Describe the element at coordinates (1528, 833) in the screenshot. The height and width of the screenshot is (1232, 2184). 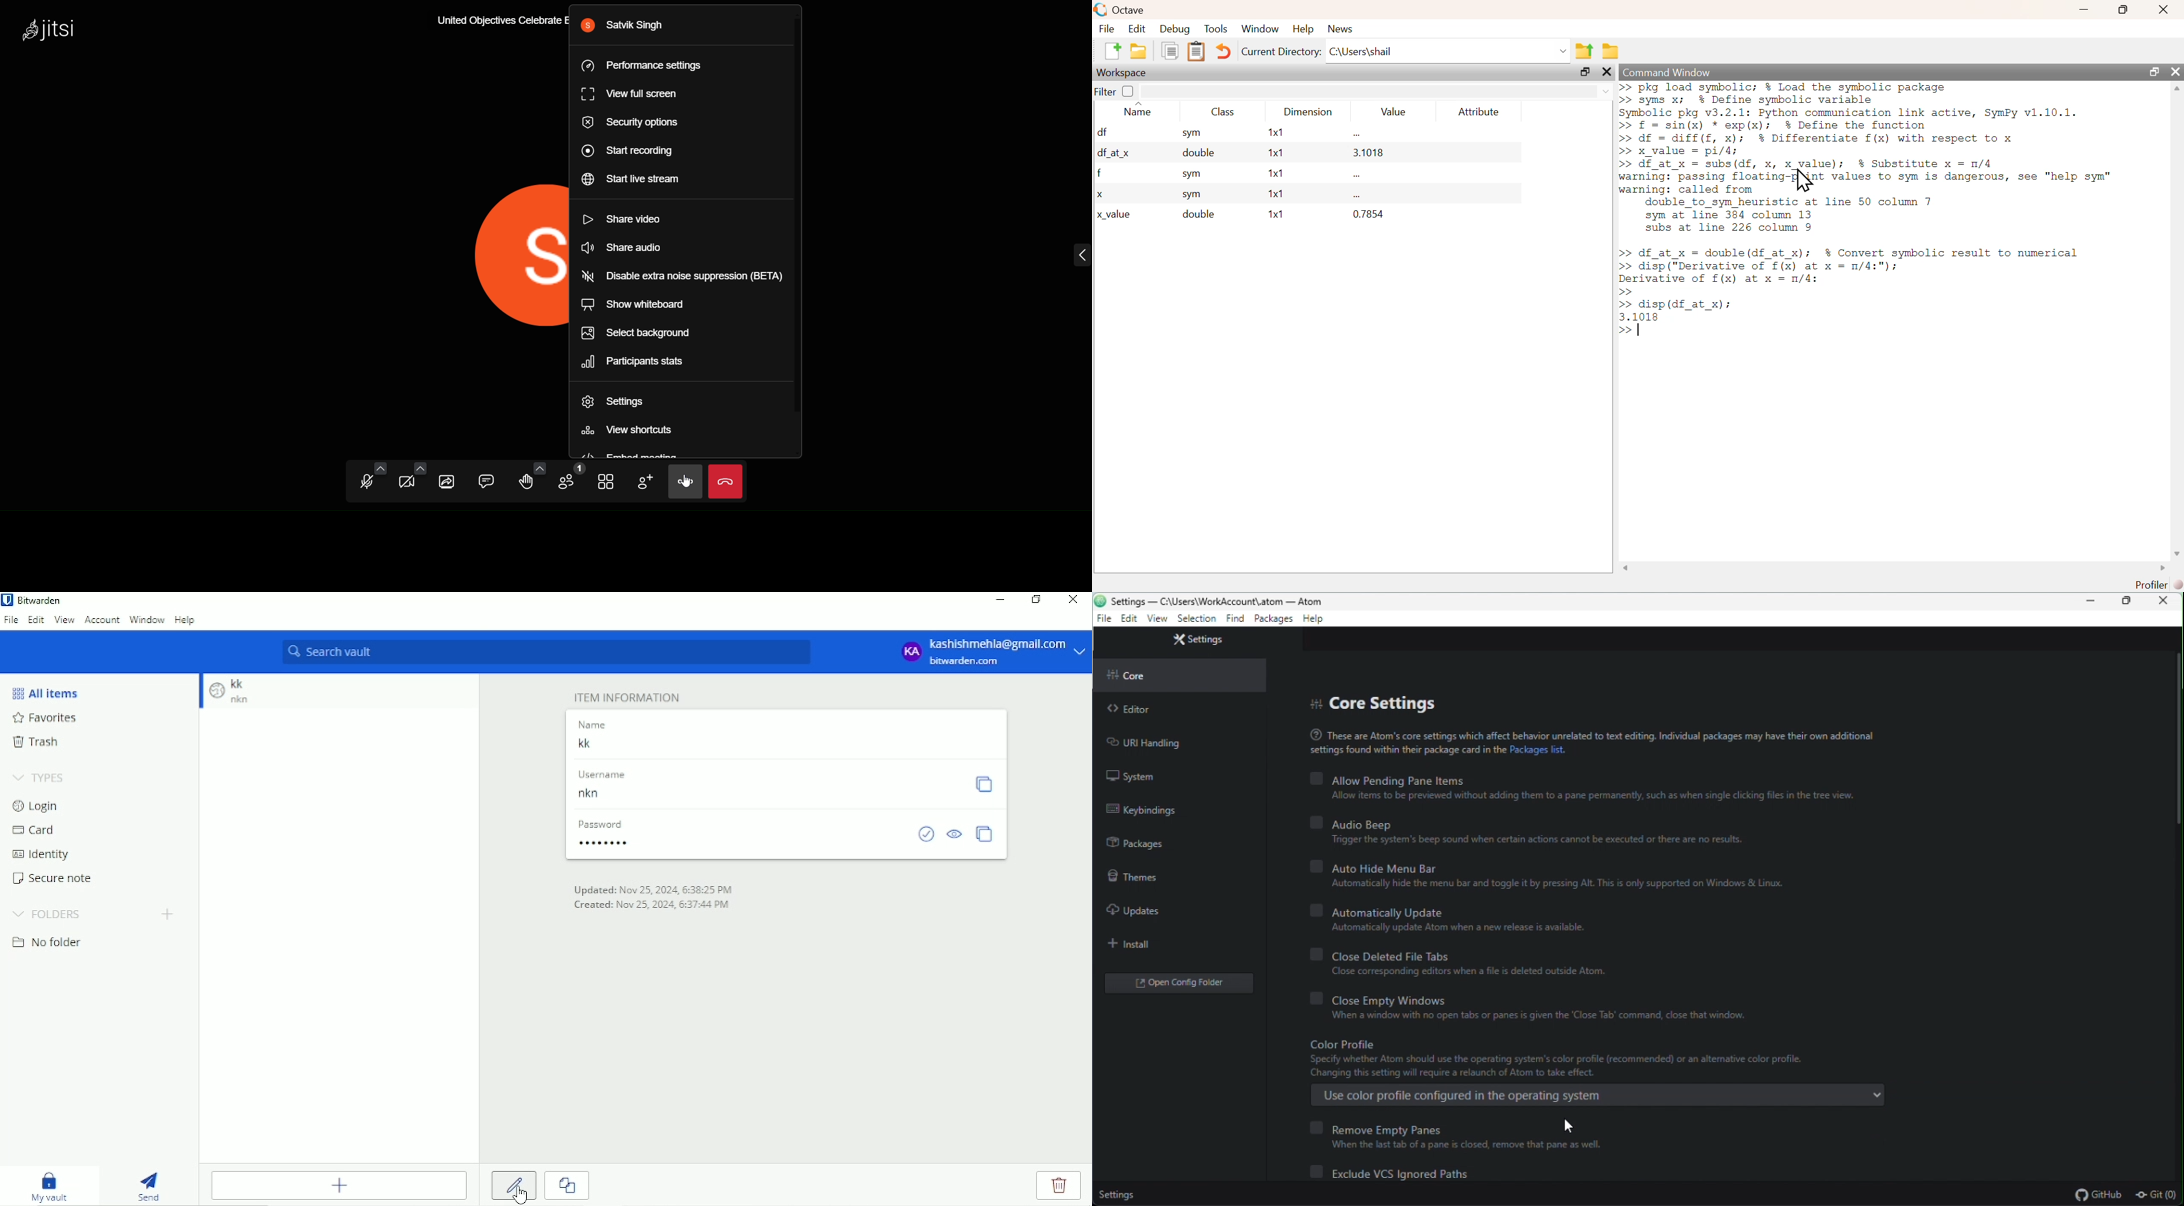
I see `Audio beep` at that location.